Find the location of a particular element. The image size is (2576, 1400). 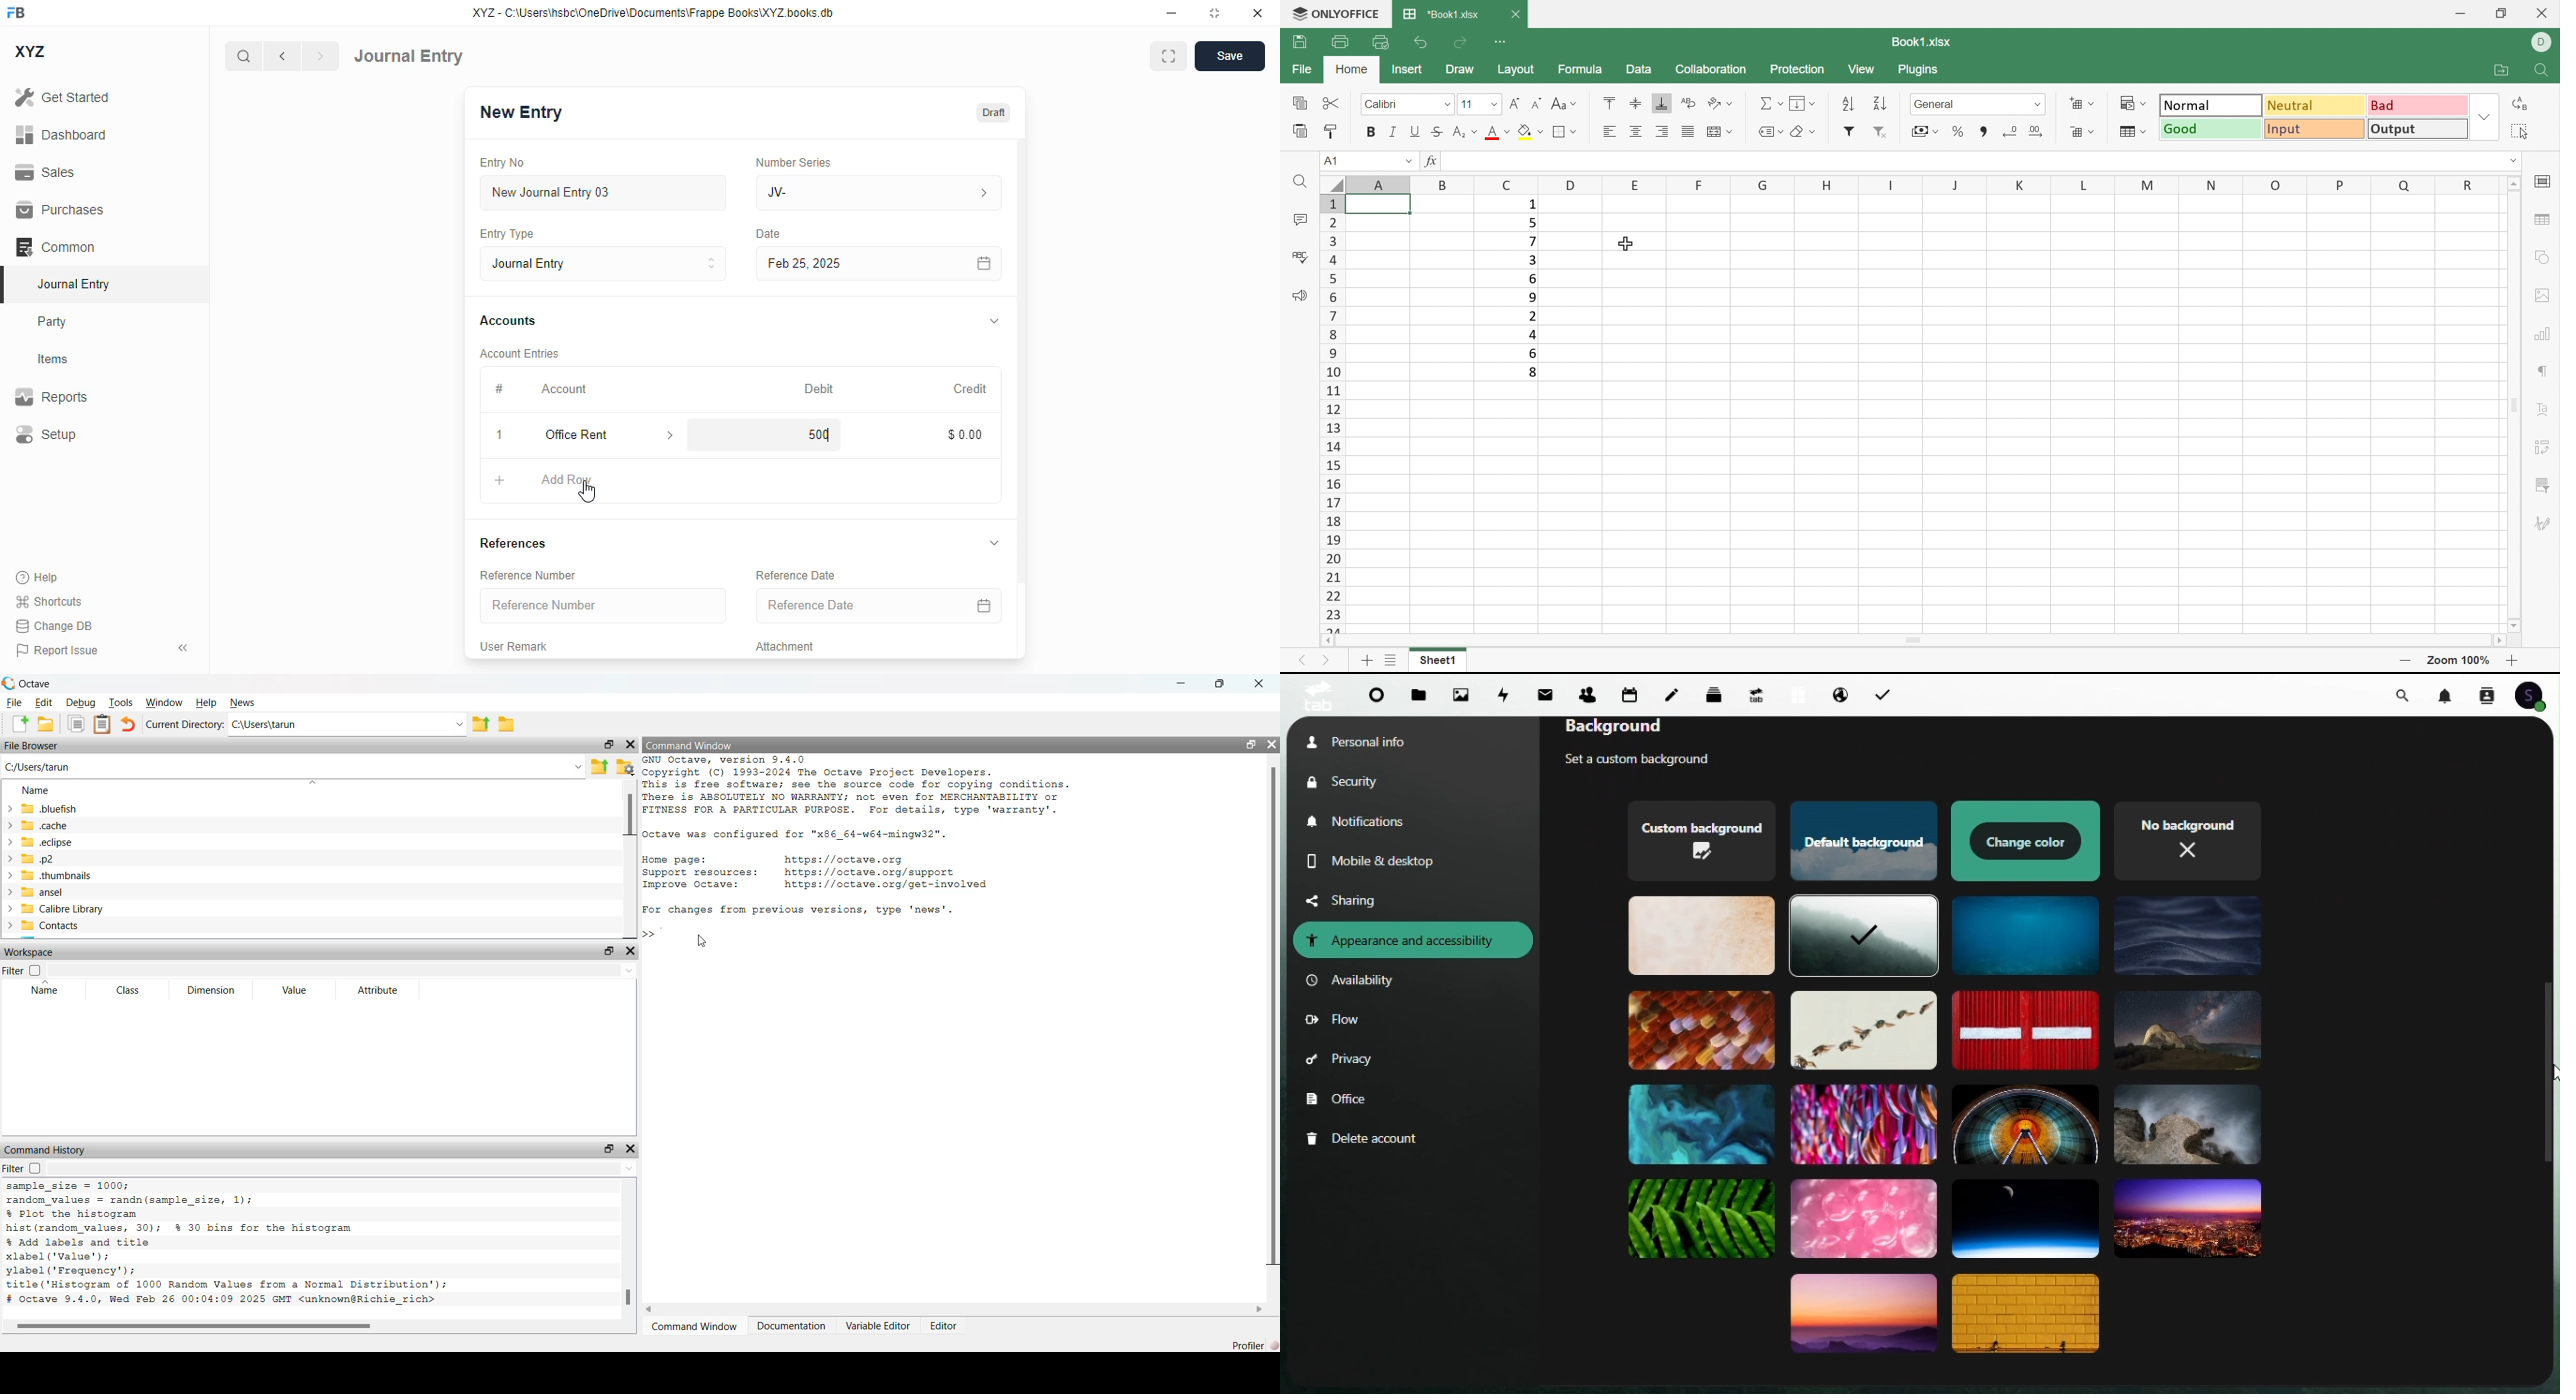

Themes is located at coordinates (1861, 937).